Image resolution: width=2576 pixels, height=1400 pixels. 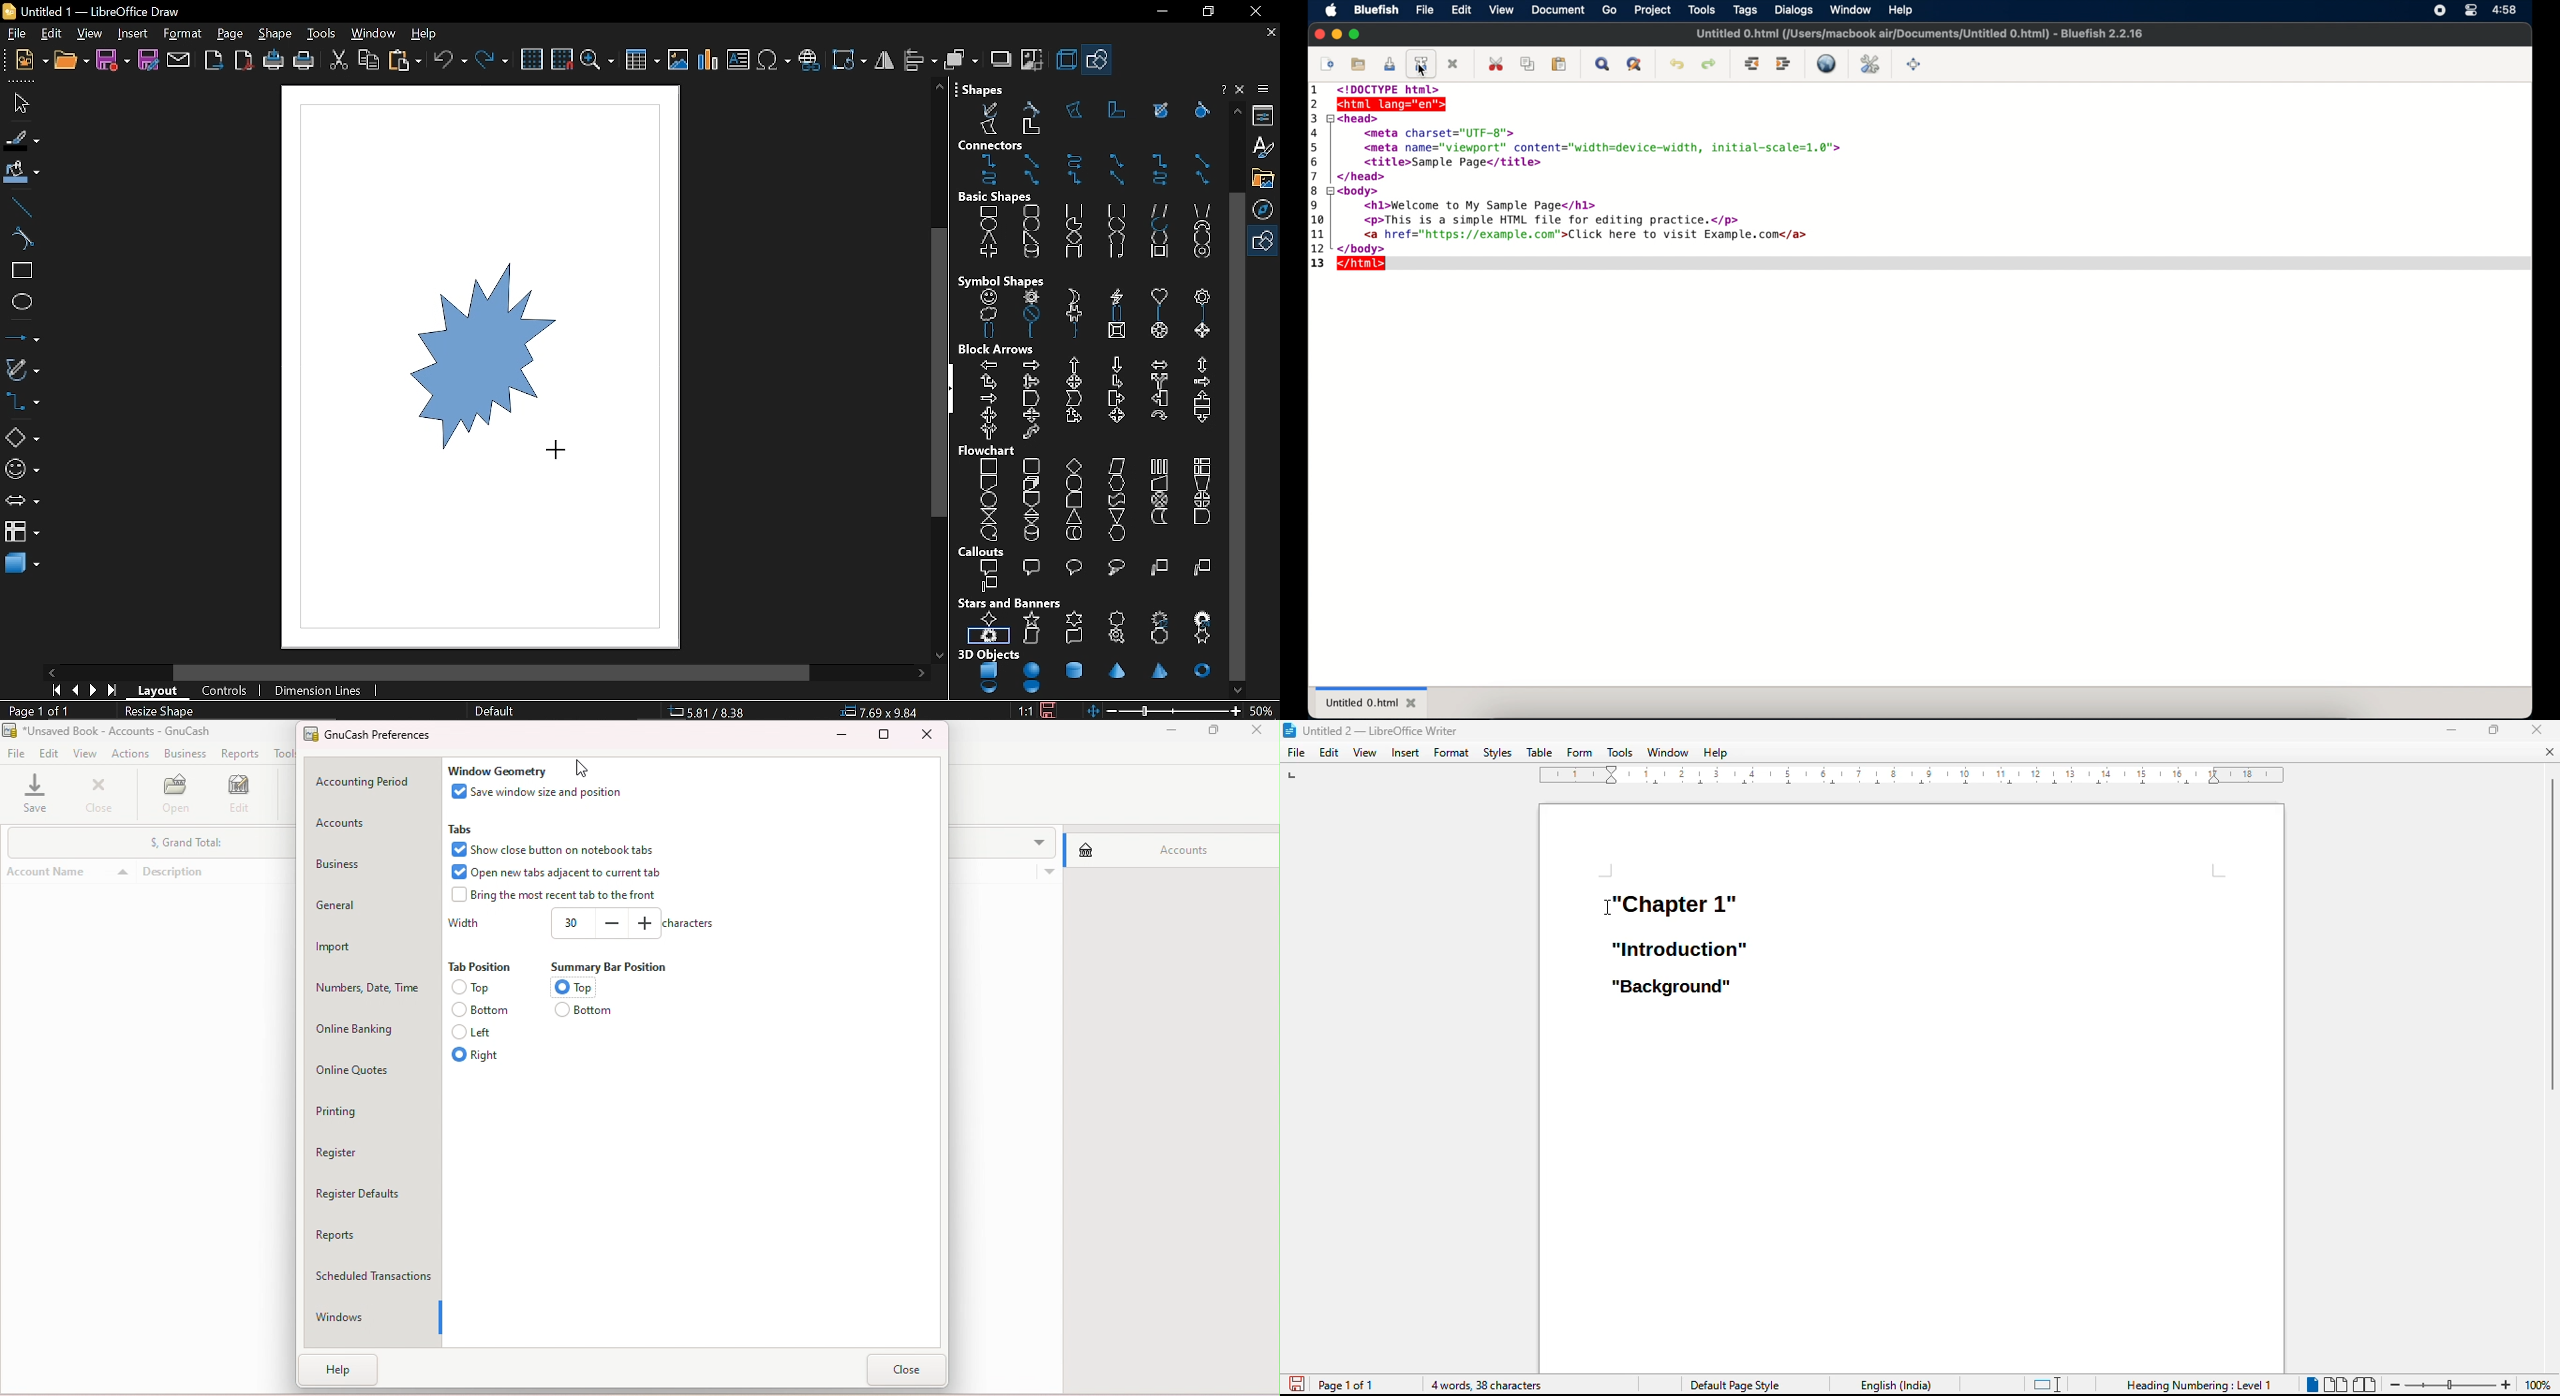 What do you see at coordinates (1364, 753) in the screenshot?
I see `view` at bounding box center [1364, 753].